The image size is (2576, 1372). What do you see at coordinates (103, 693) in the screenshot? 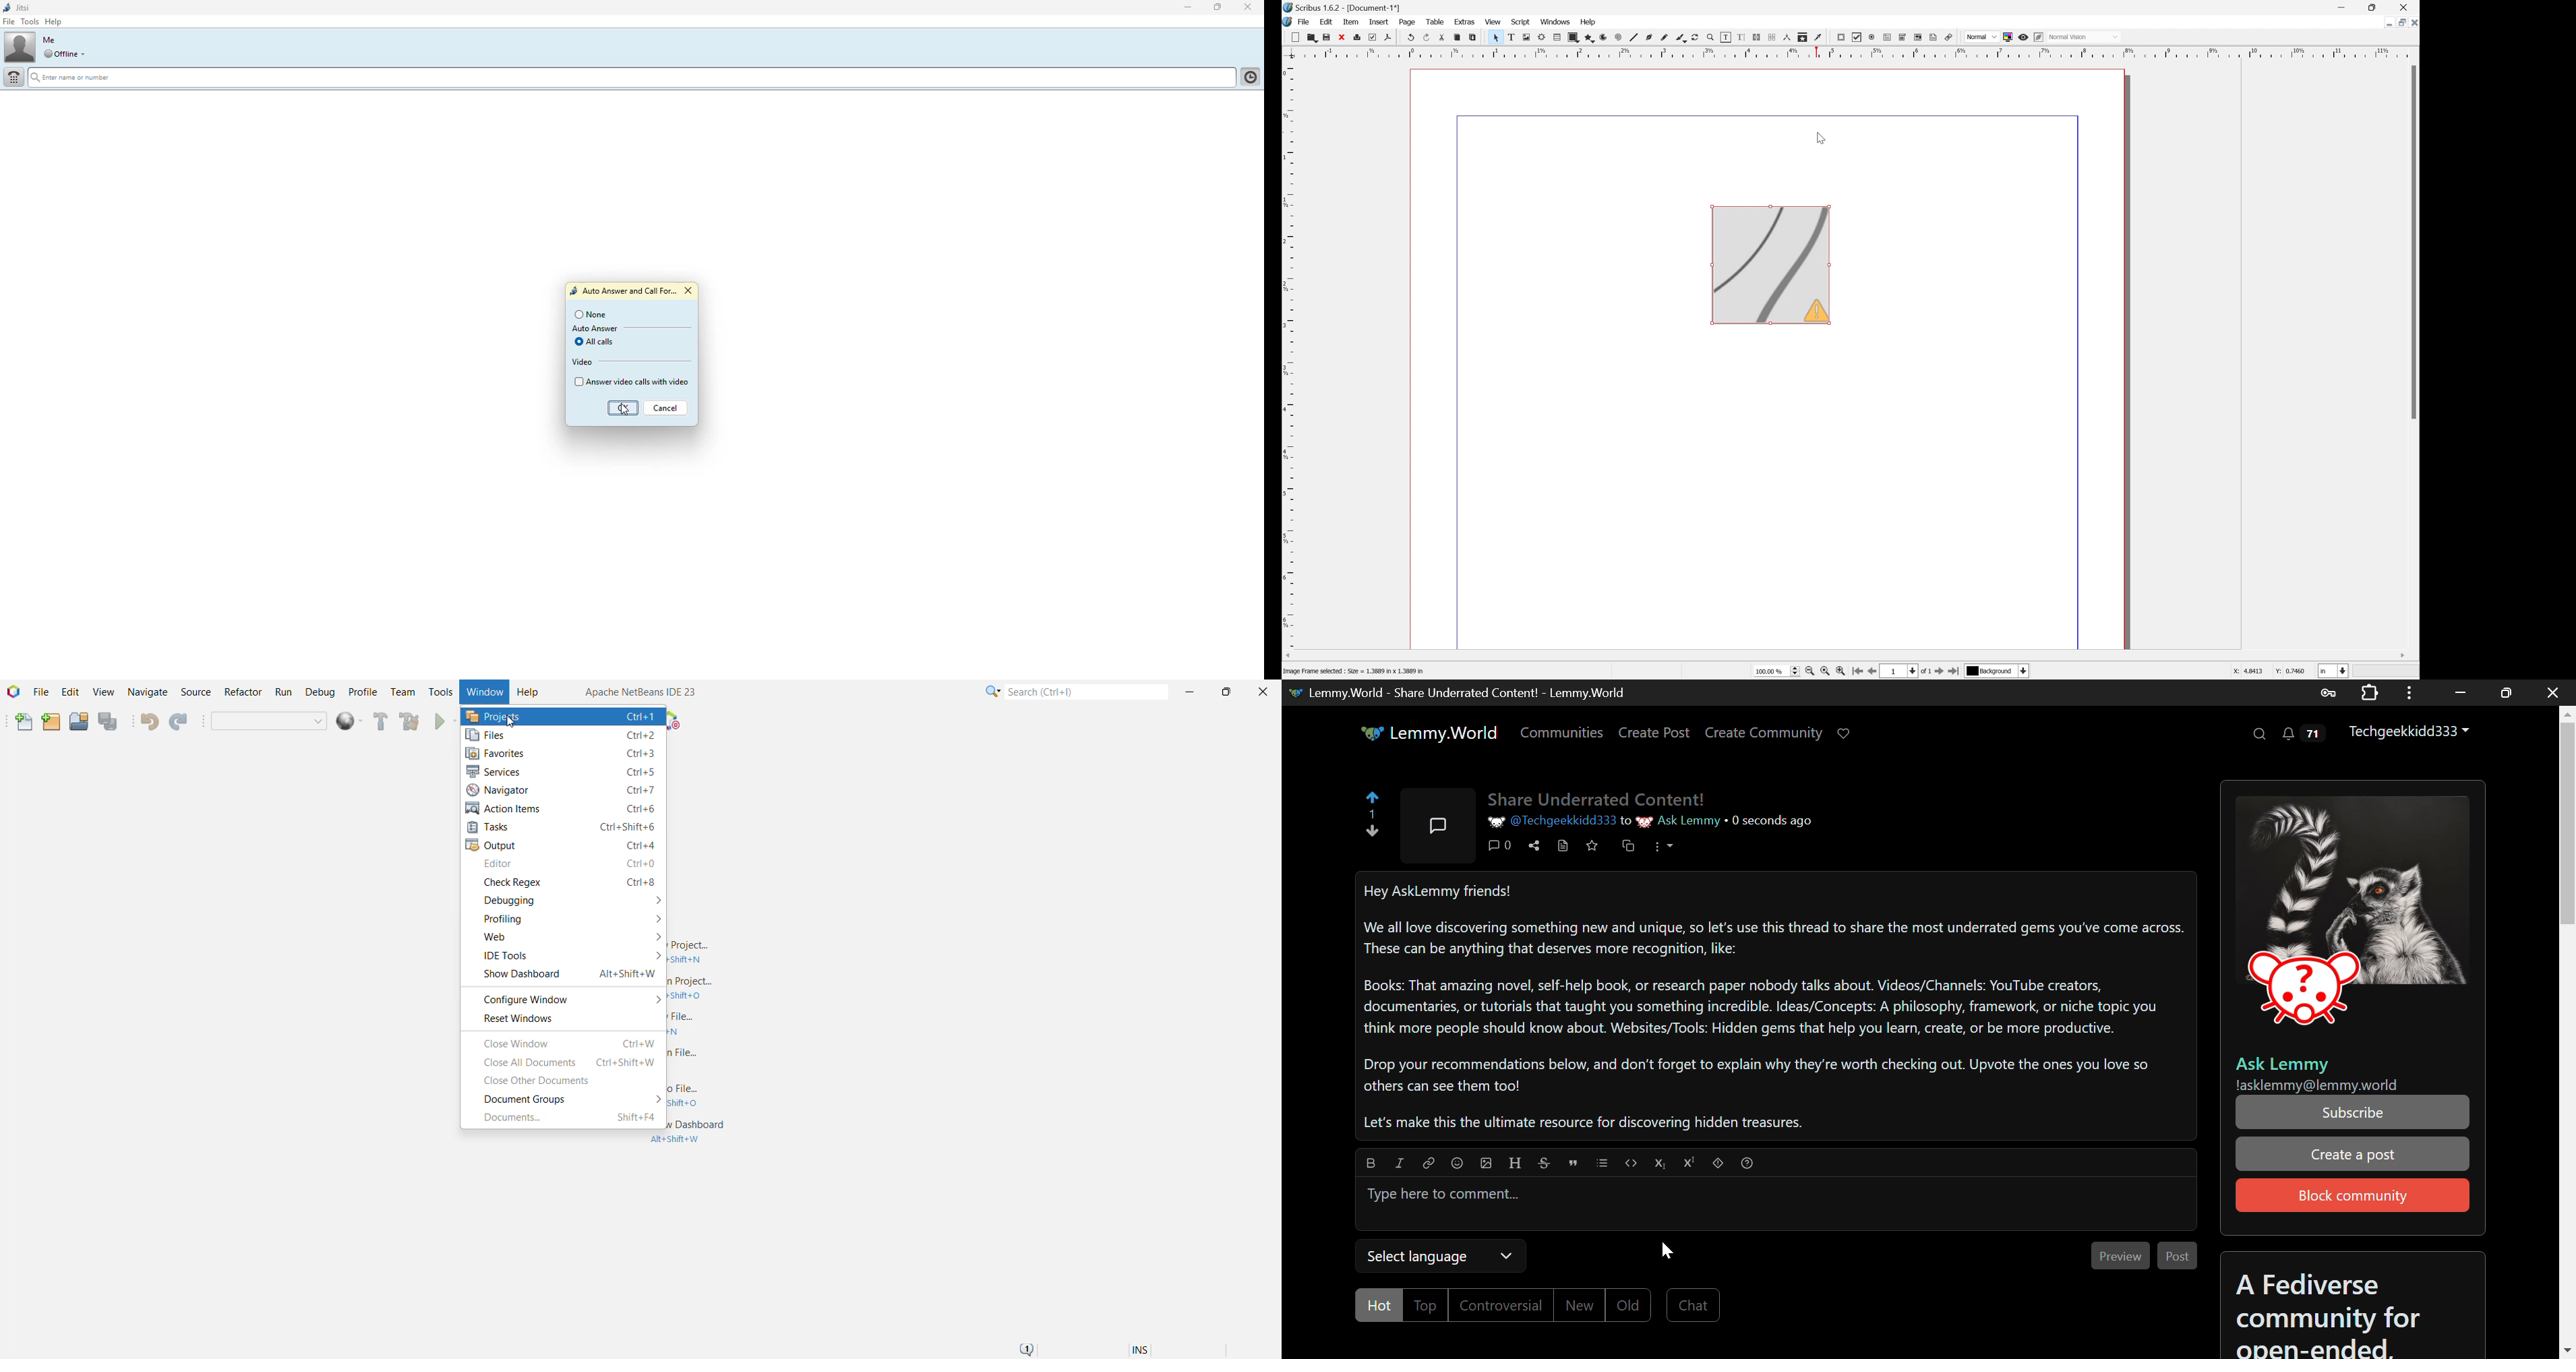
I see `View` at bounding box center [103, 693].